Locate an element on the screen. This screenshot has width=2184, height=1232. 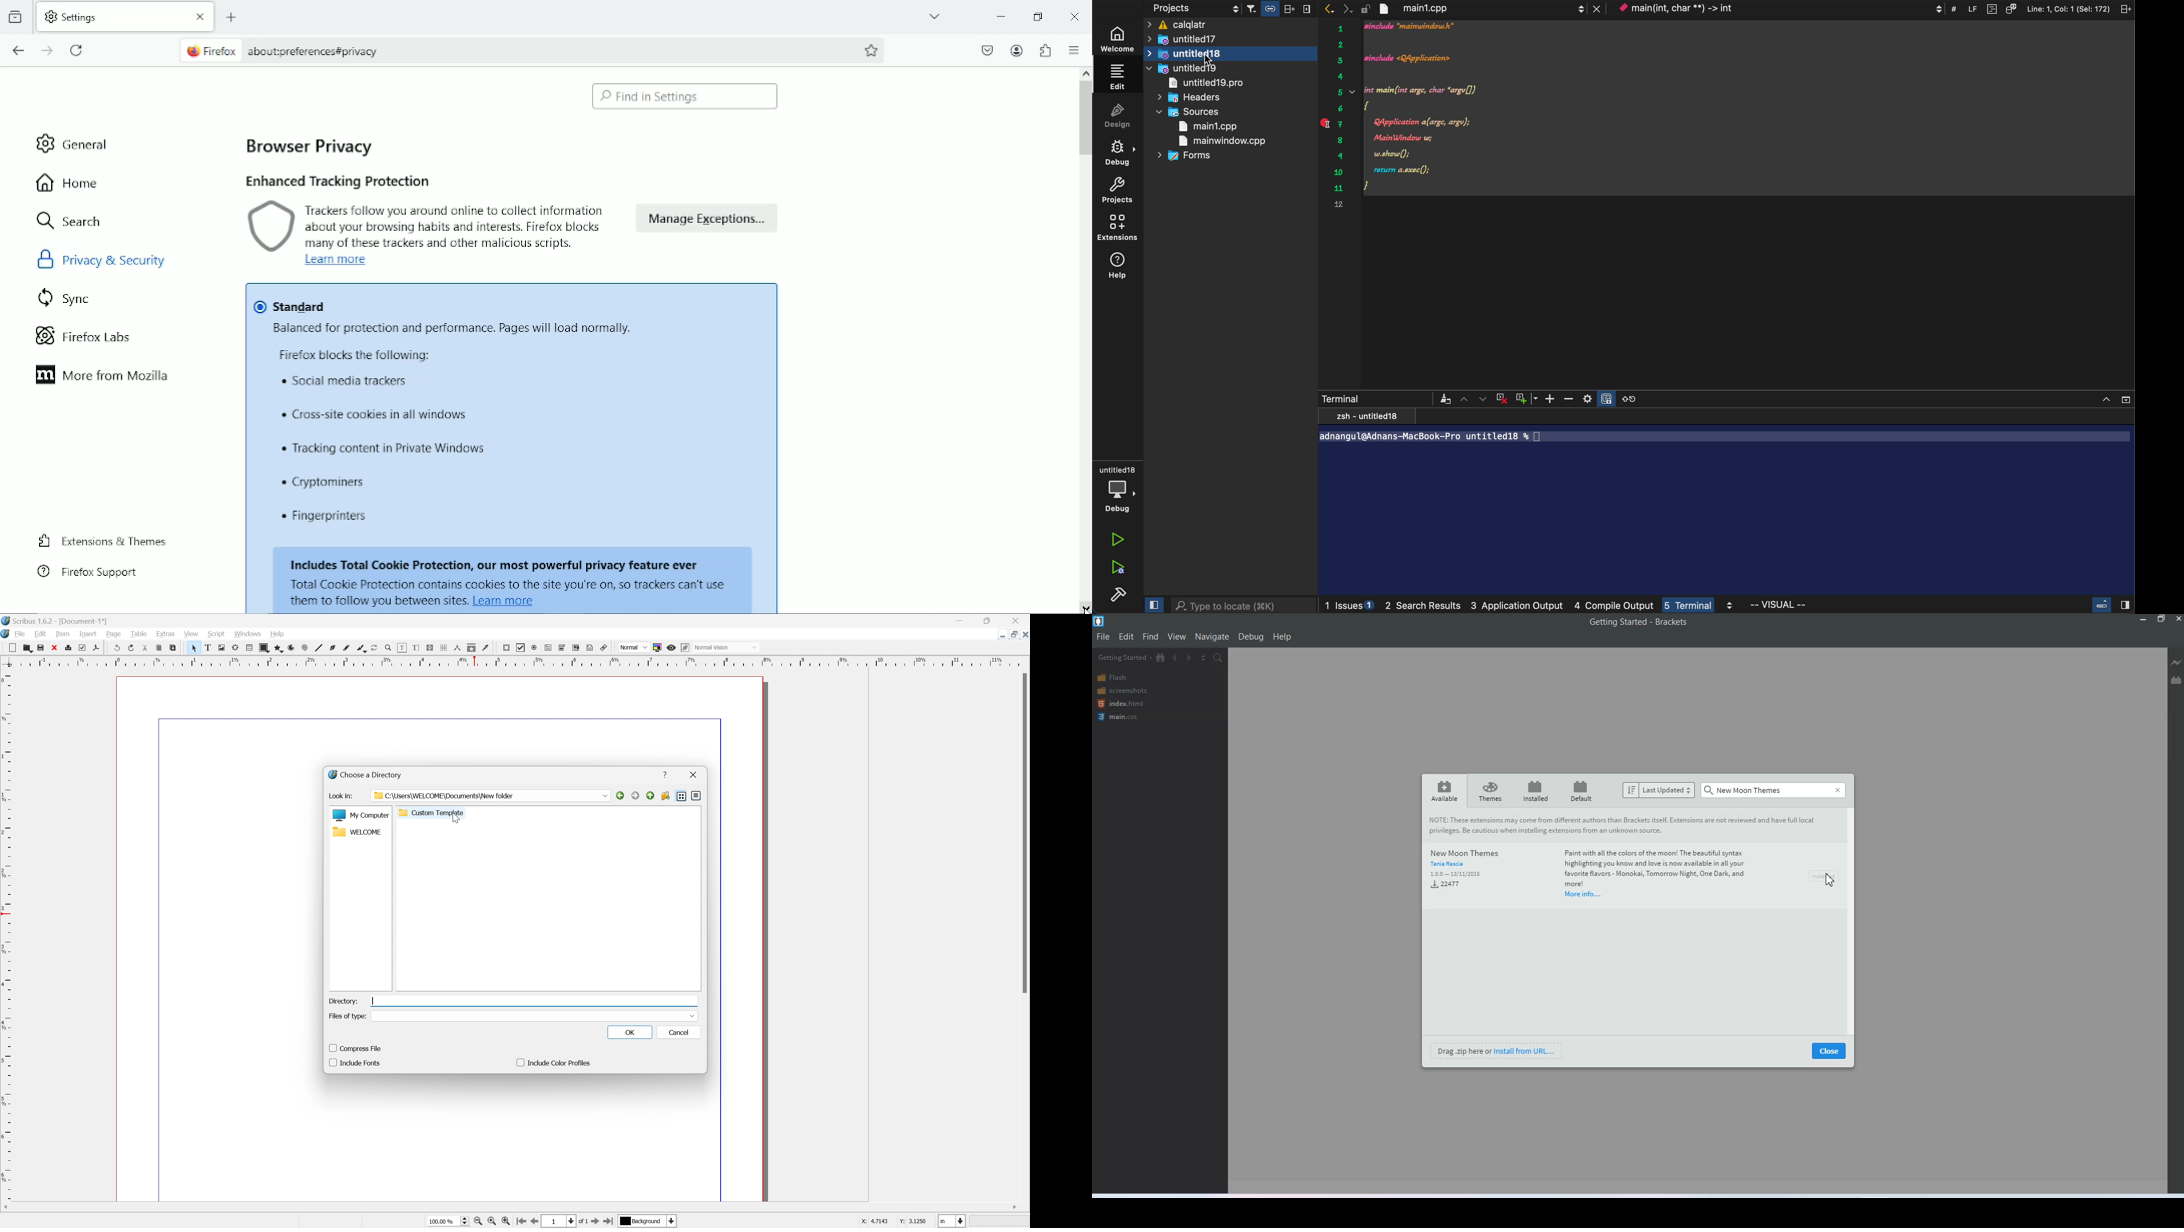
split horizontally is located at coordinates (1288, 7).